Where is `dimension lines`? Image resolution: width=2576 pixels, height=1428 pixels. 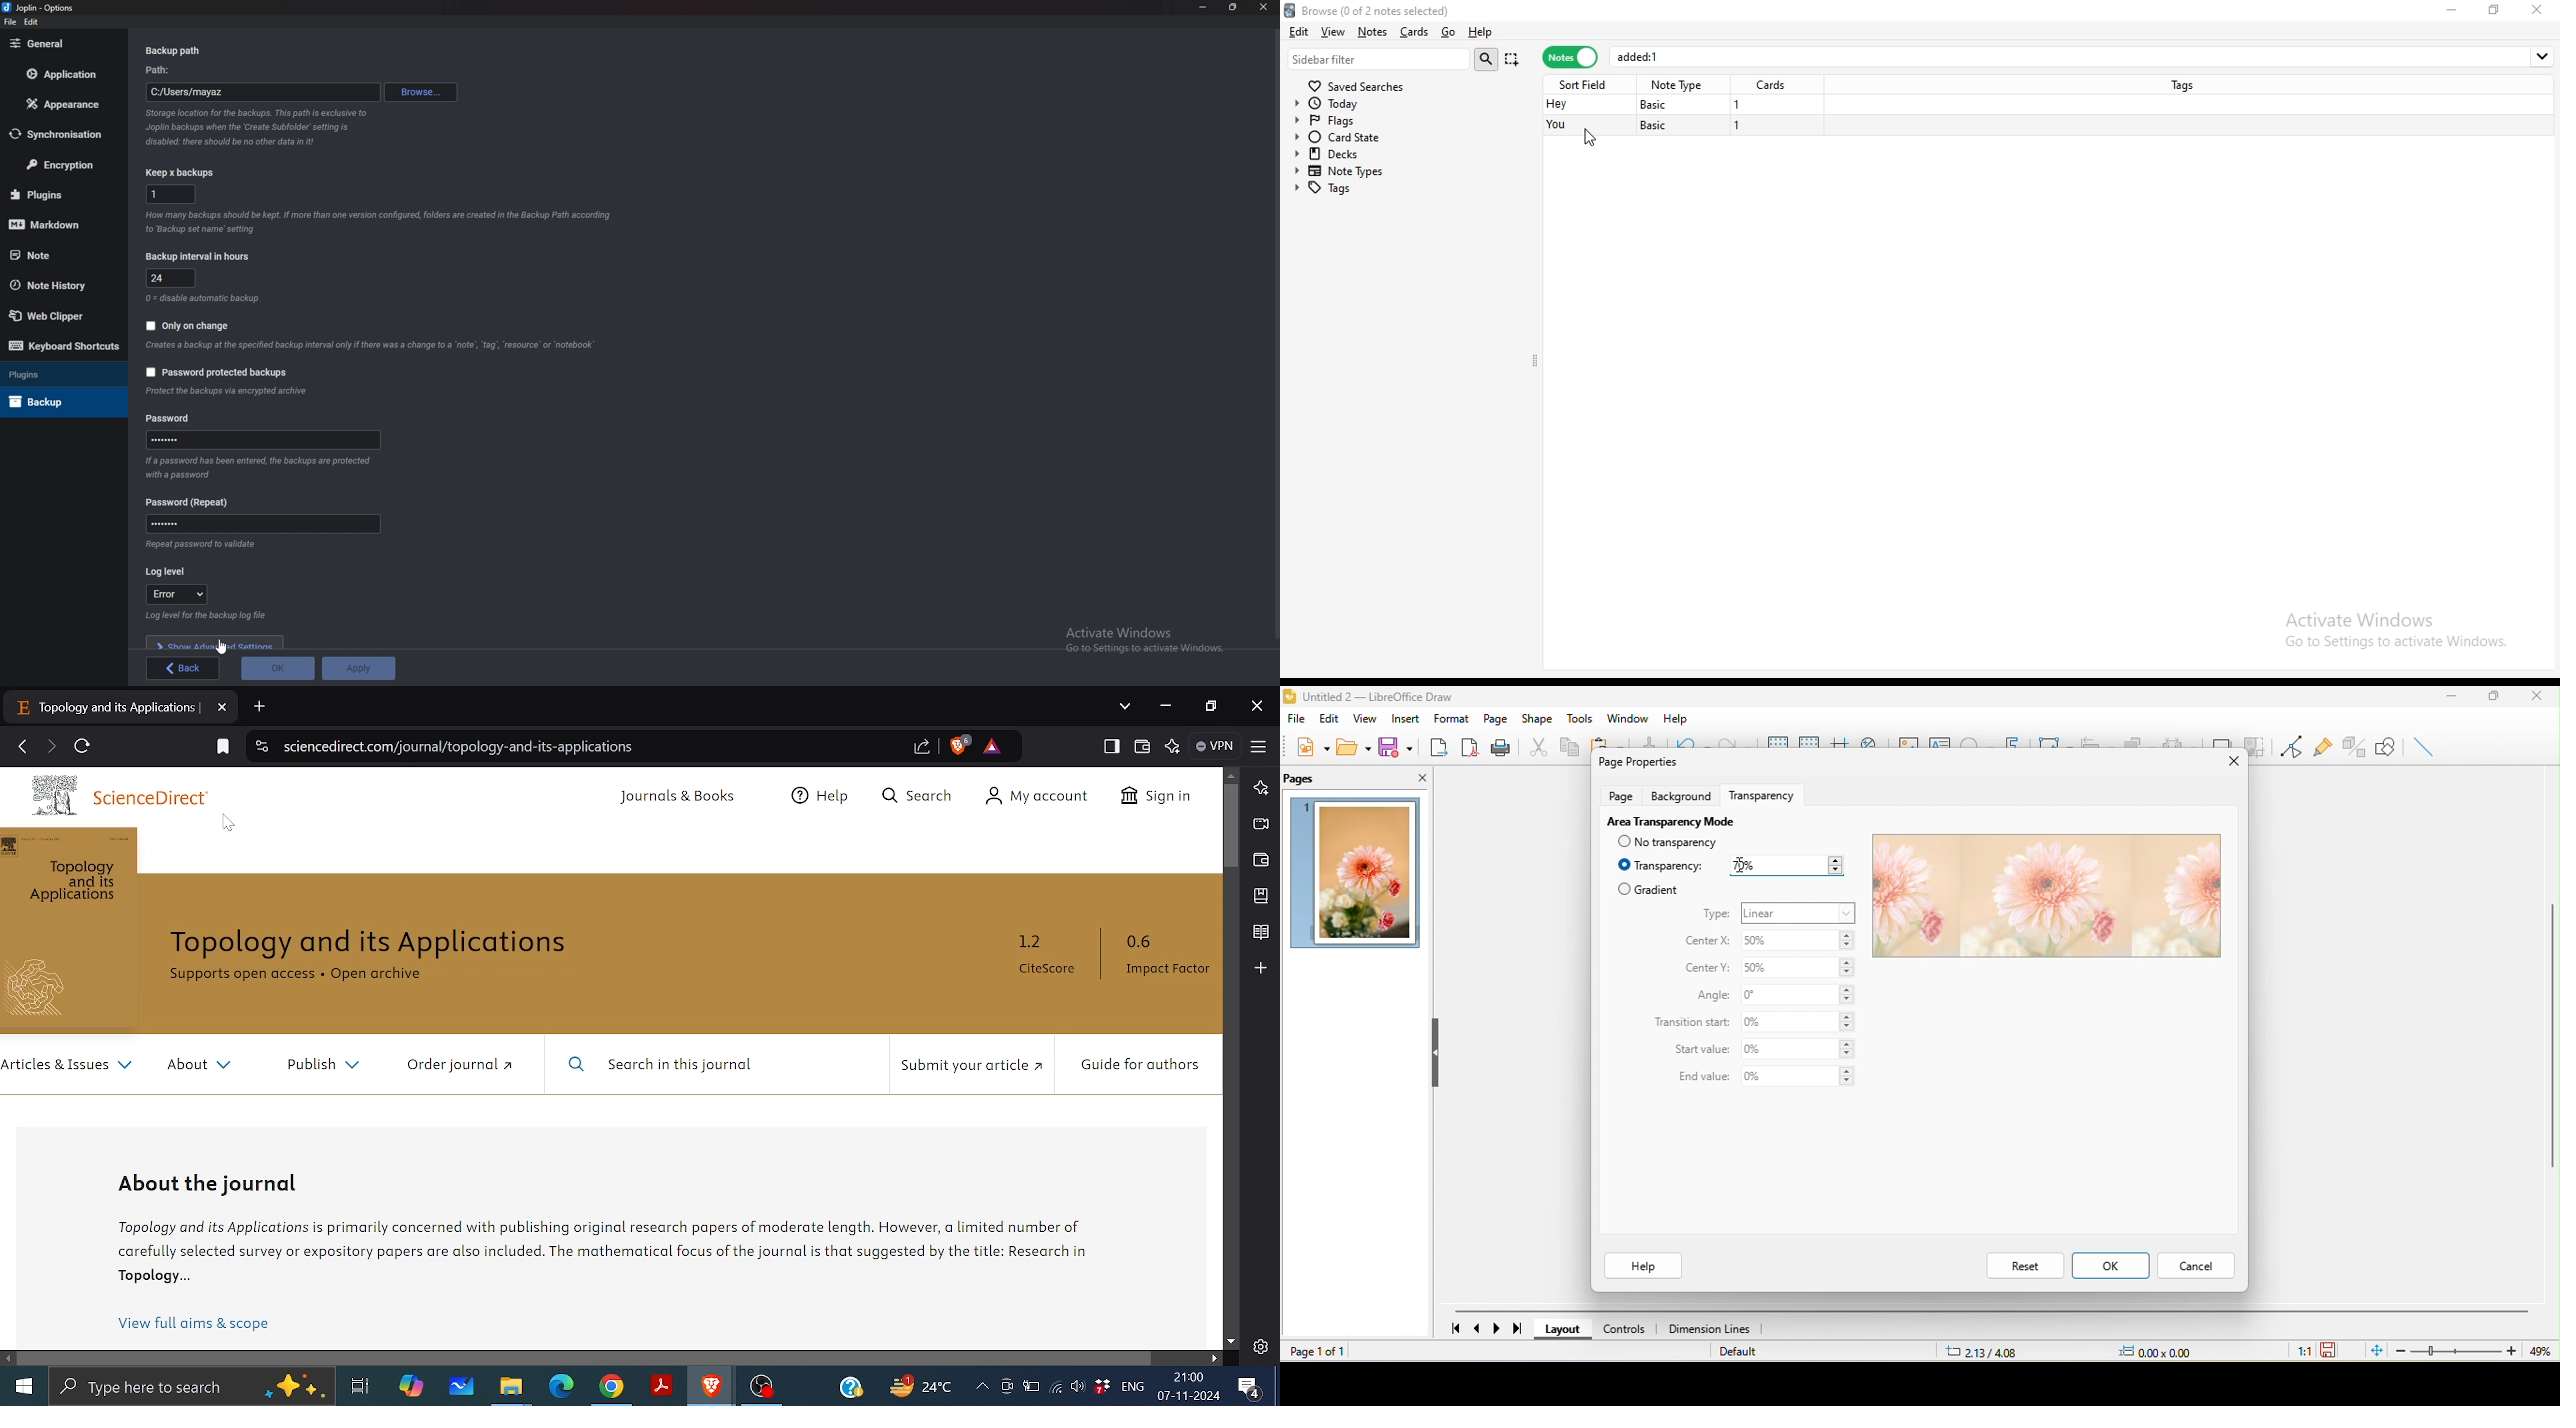
dimension lines is located at coordinates (1714, 1330).